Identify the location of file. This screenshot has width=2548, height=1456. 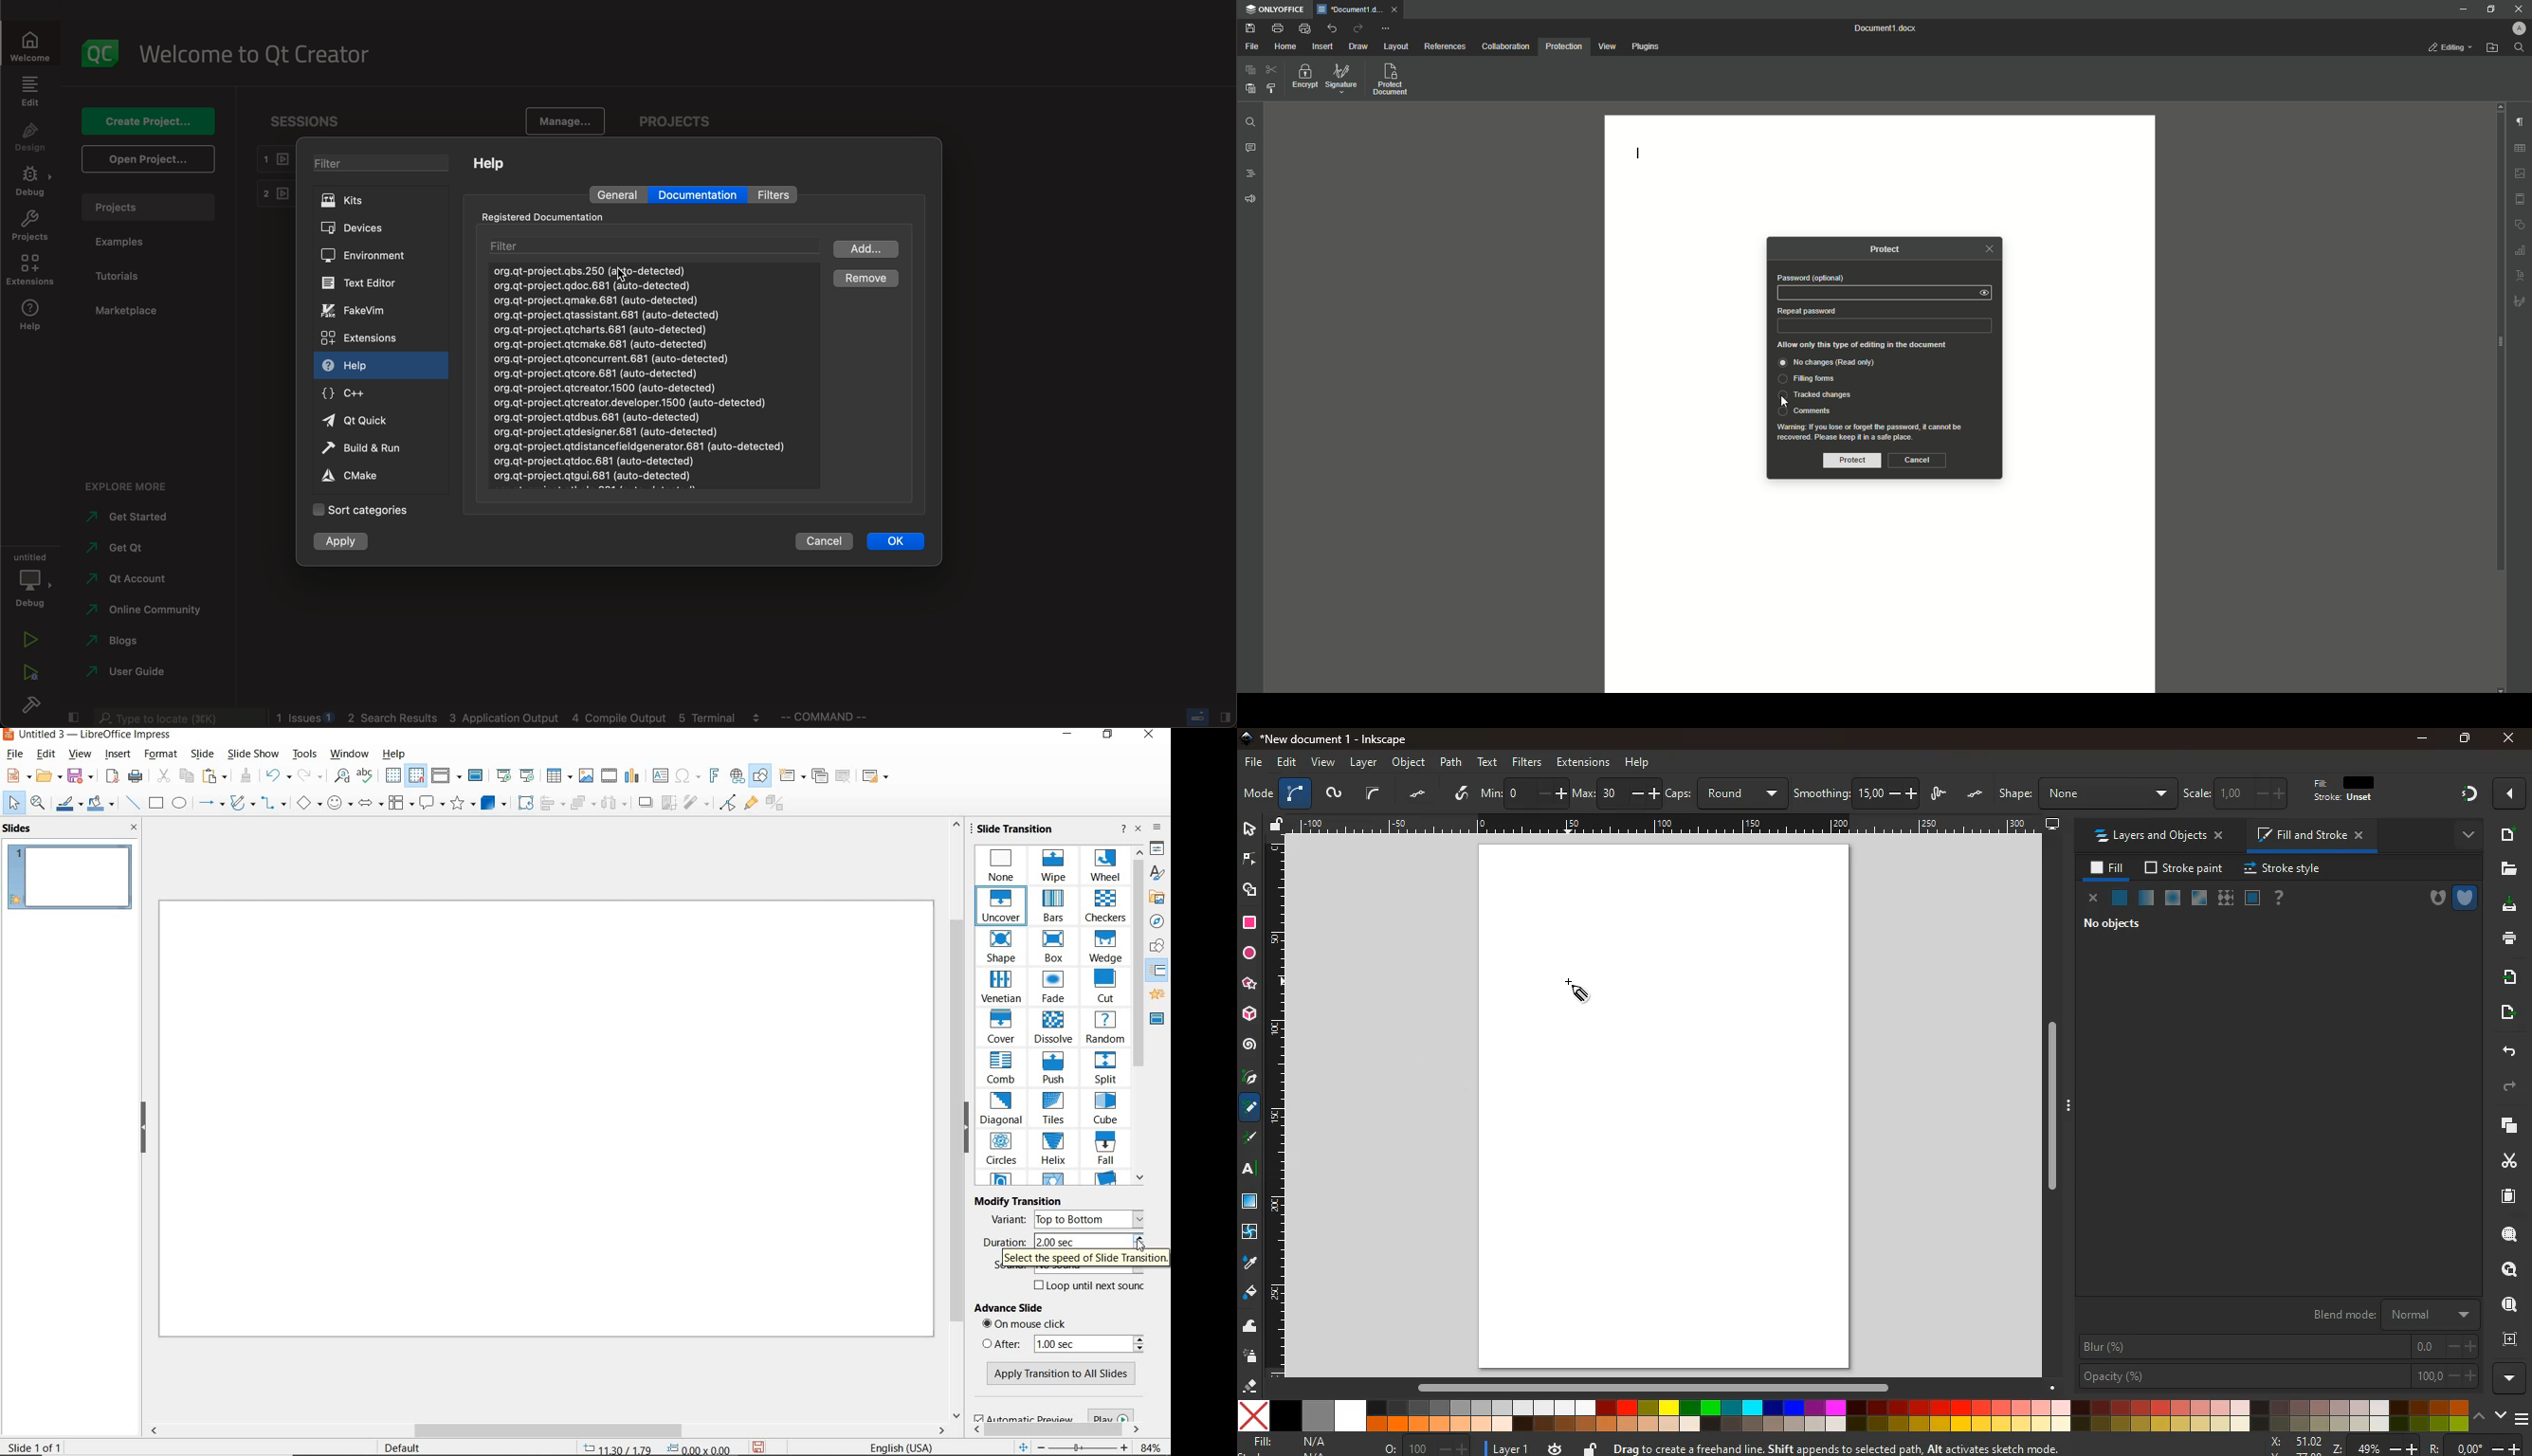
(1252, 763).